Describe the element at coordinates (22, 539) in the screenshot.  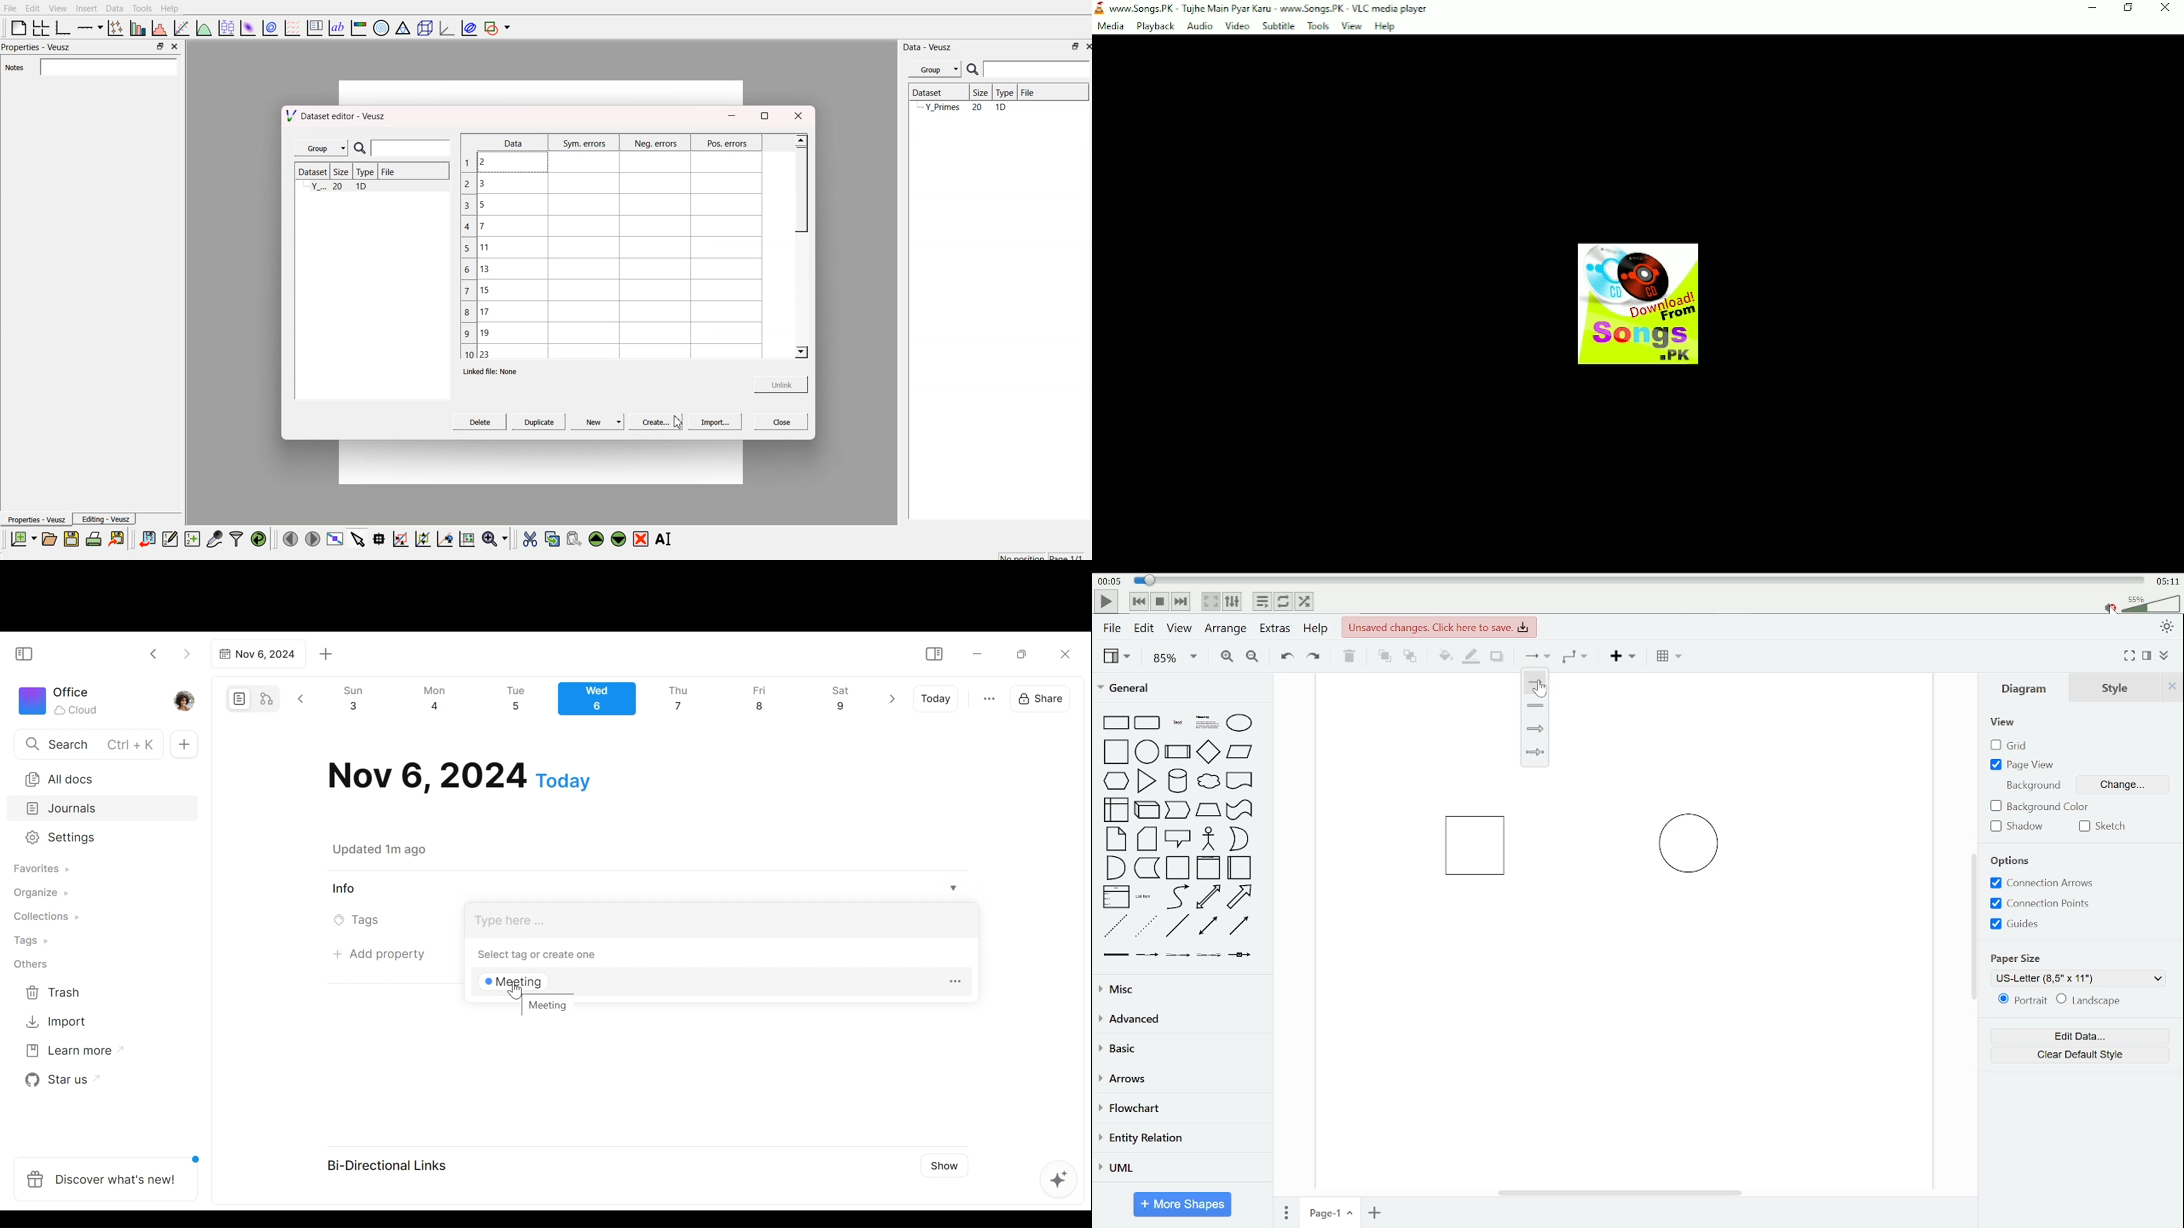
I see `new document` at that location.